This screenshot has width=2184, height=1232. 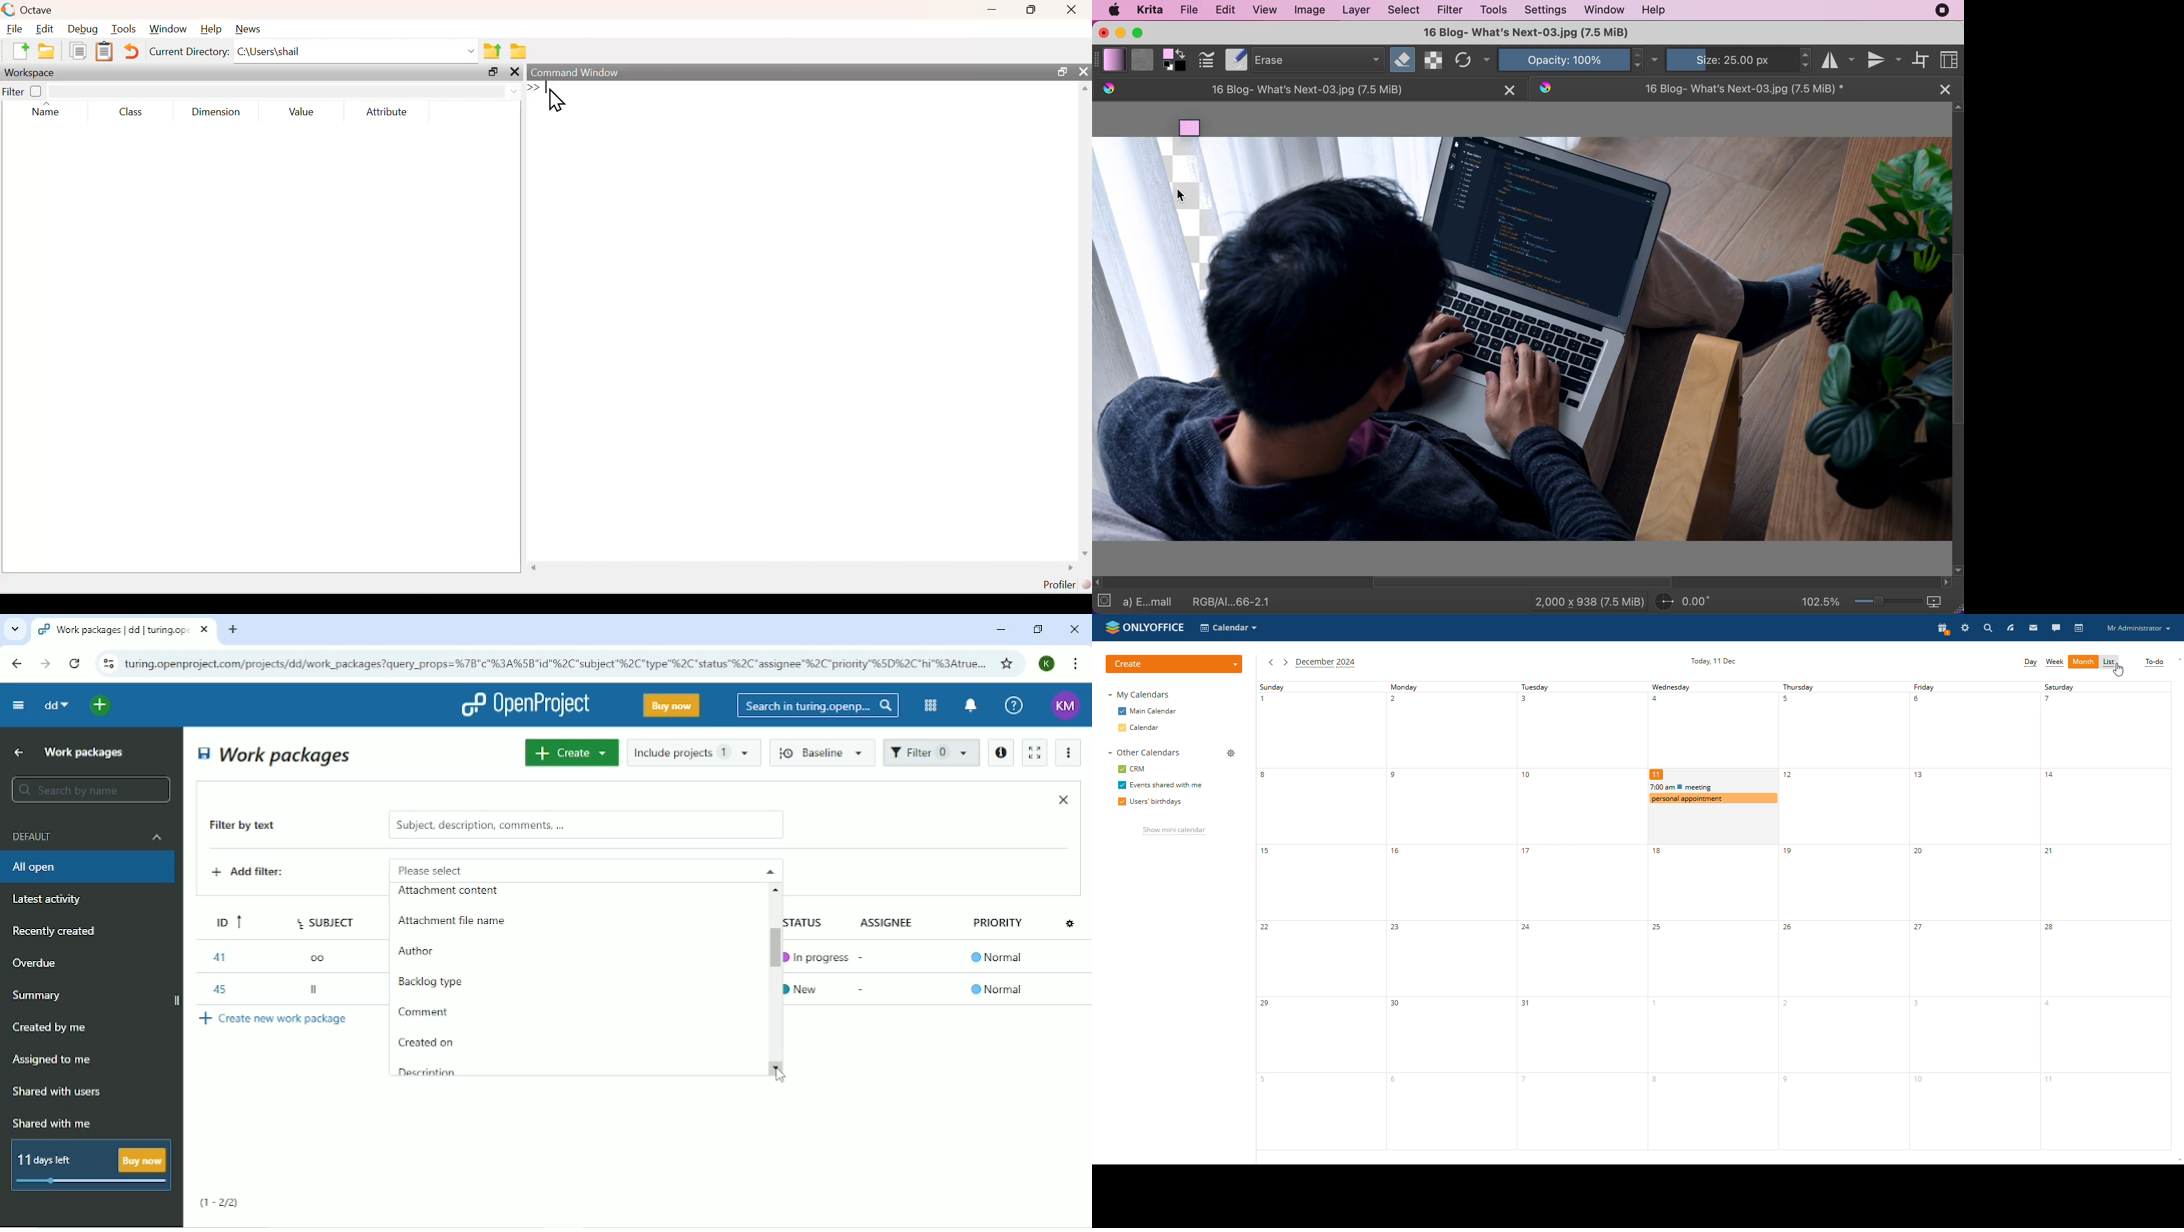 What do you see at coordinates (2030, 663) in the screenshot?
I see `day view` at bounding box center [2030, 663].